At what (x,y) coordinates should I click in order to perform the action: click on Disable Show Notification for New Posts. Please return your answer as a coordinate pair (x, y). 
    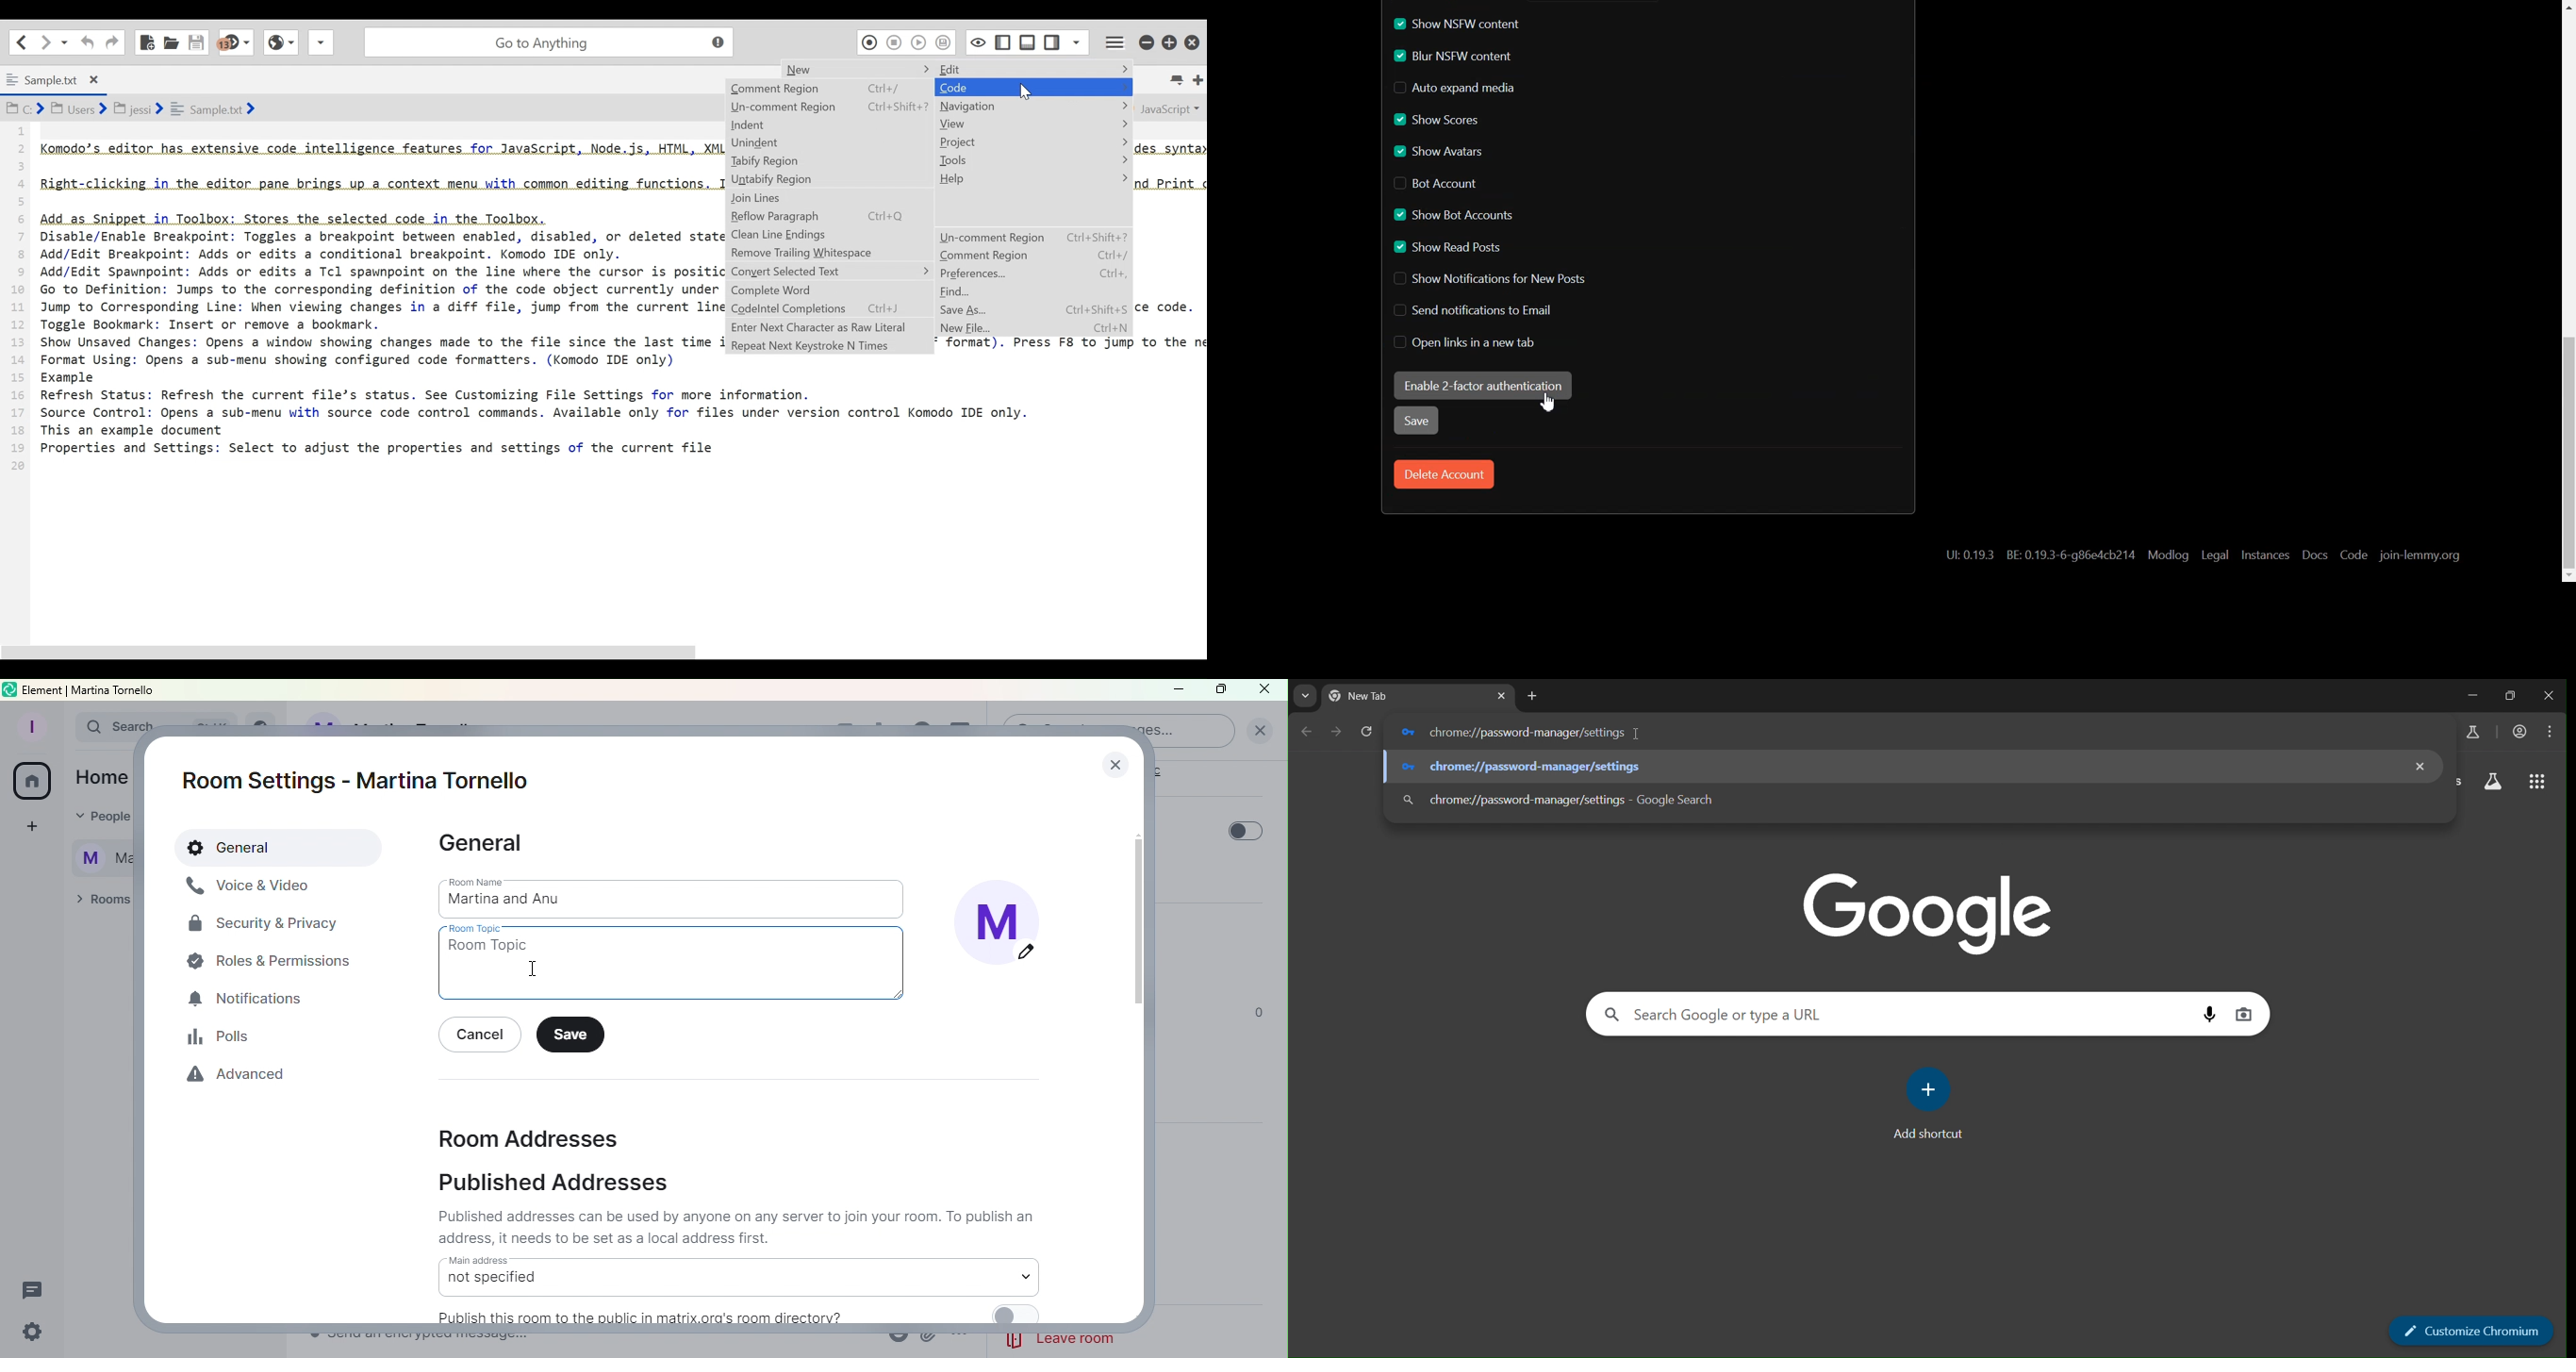
    Looking at the image, I should click on (1491, 279).